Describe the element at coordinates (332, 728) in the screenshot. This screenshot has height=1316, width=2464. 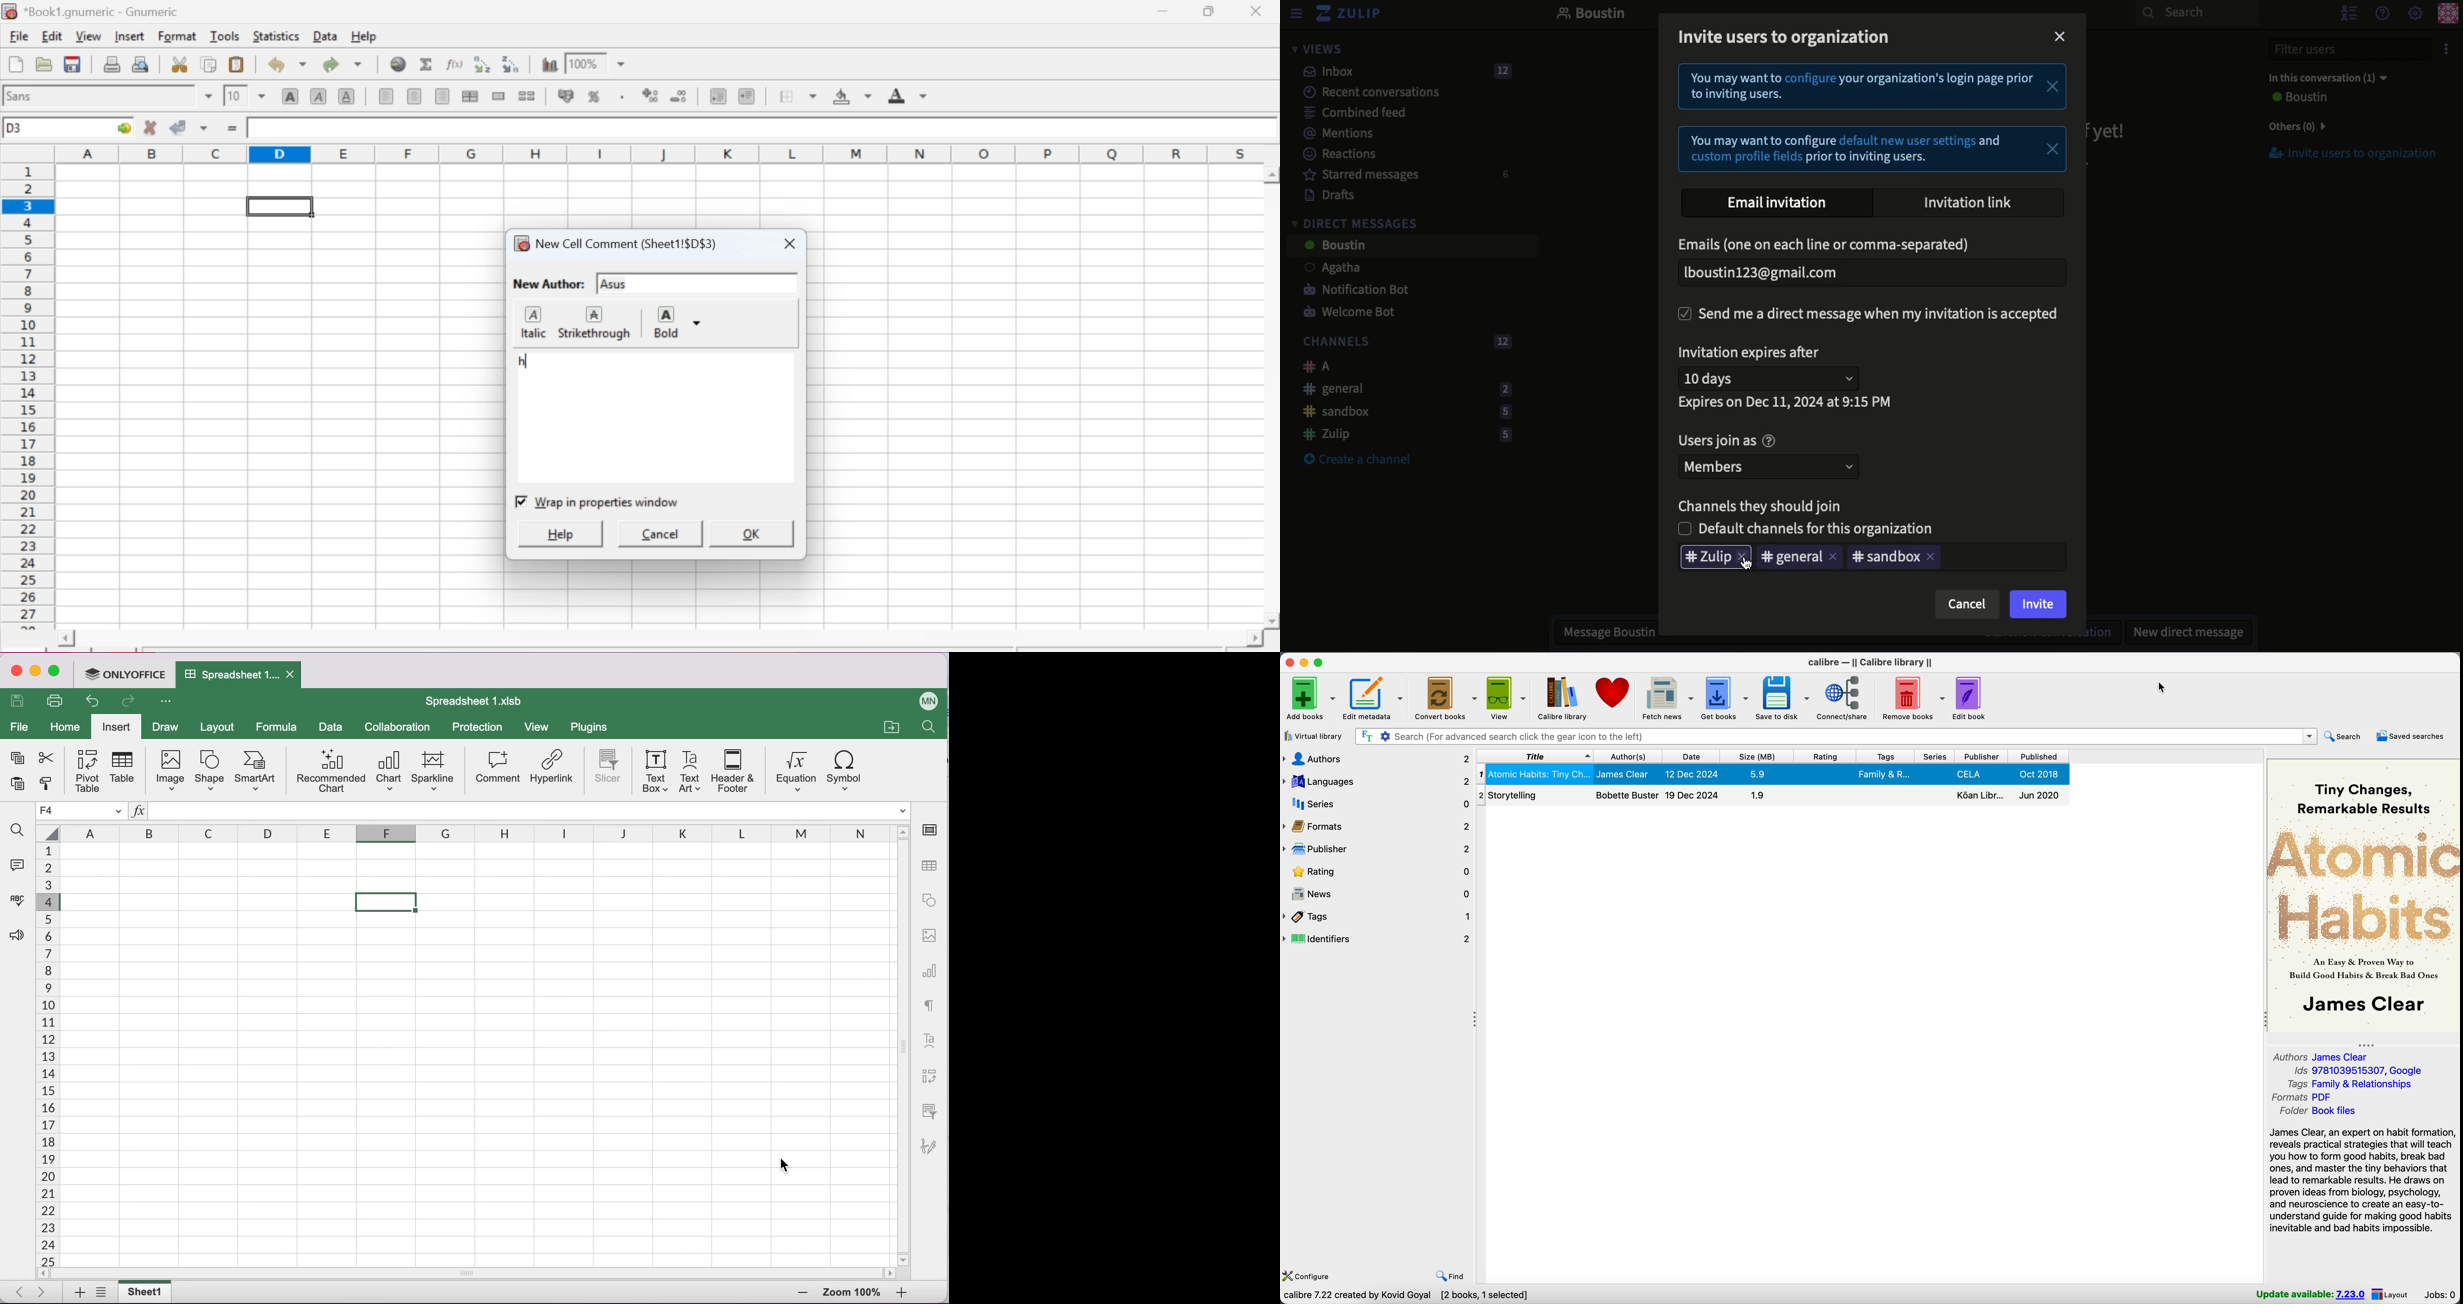
I see `data` at that location.